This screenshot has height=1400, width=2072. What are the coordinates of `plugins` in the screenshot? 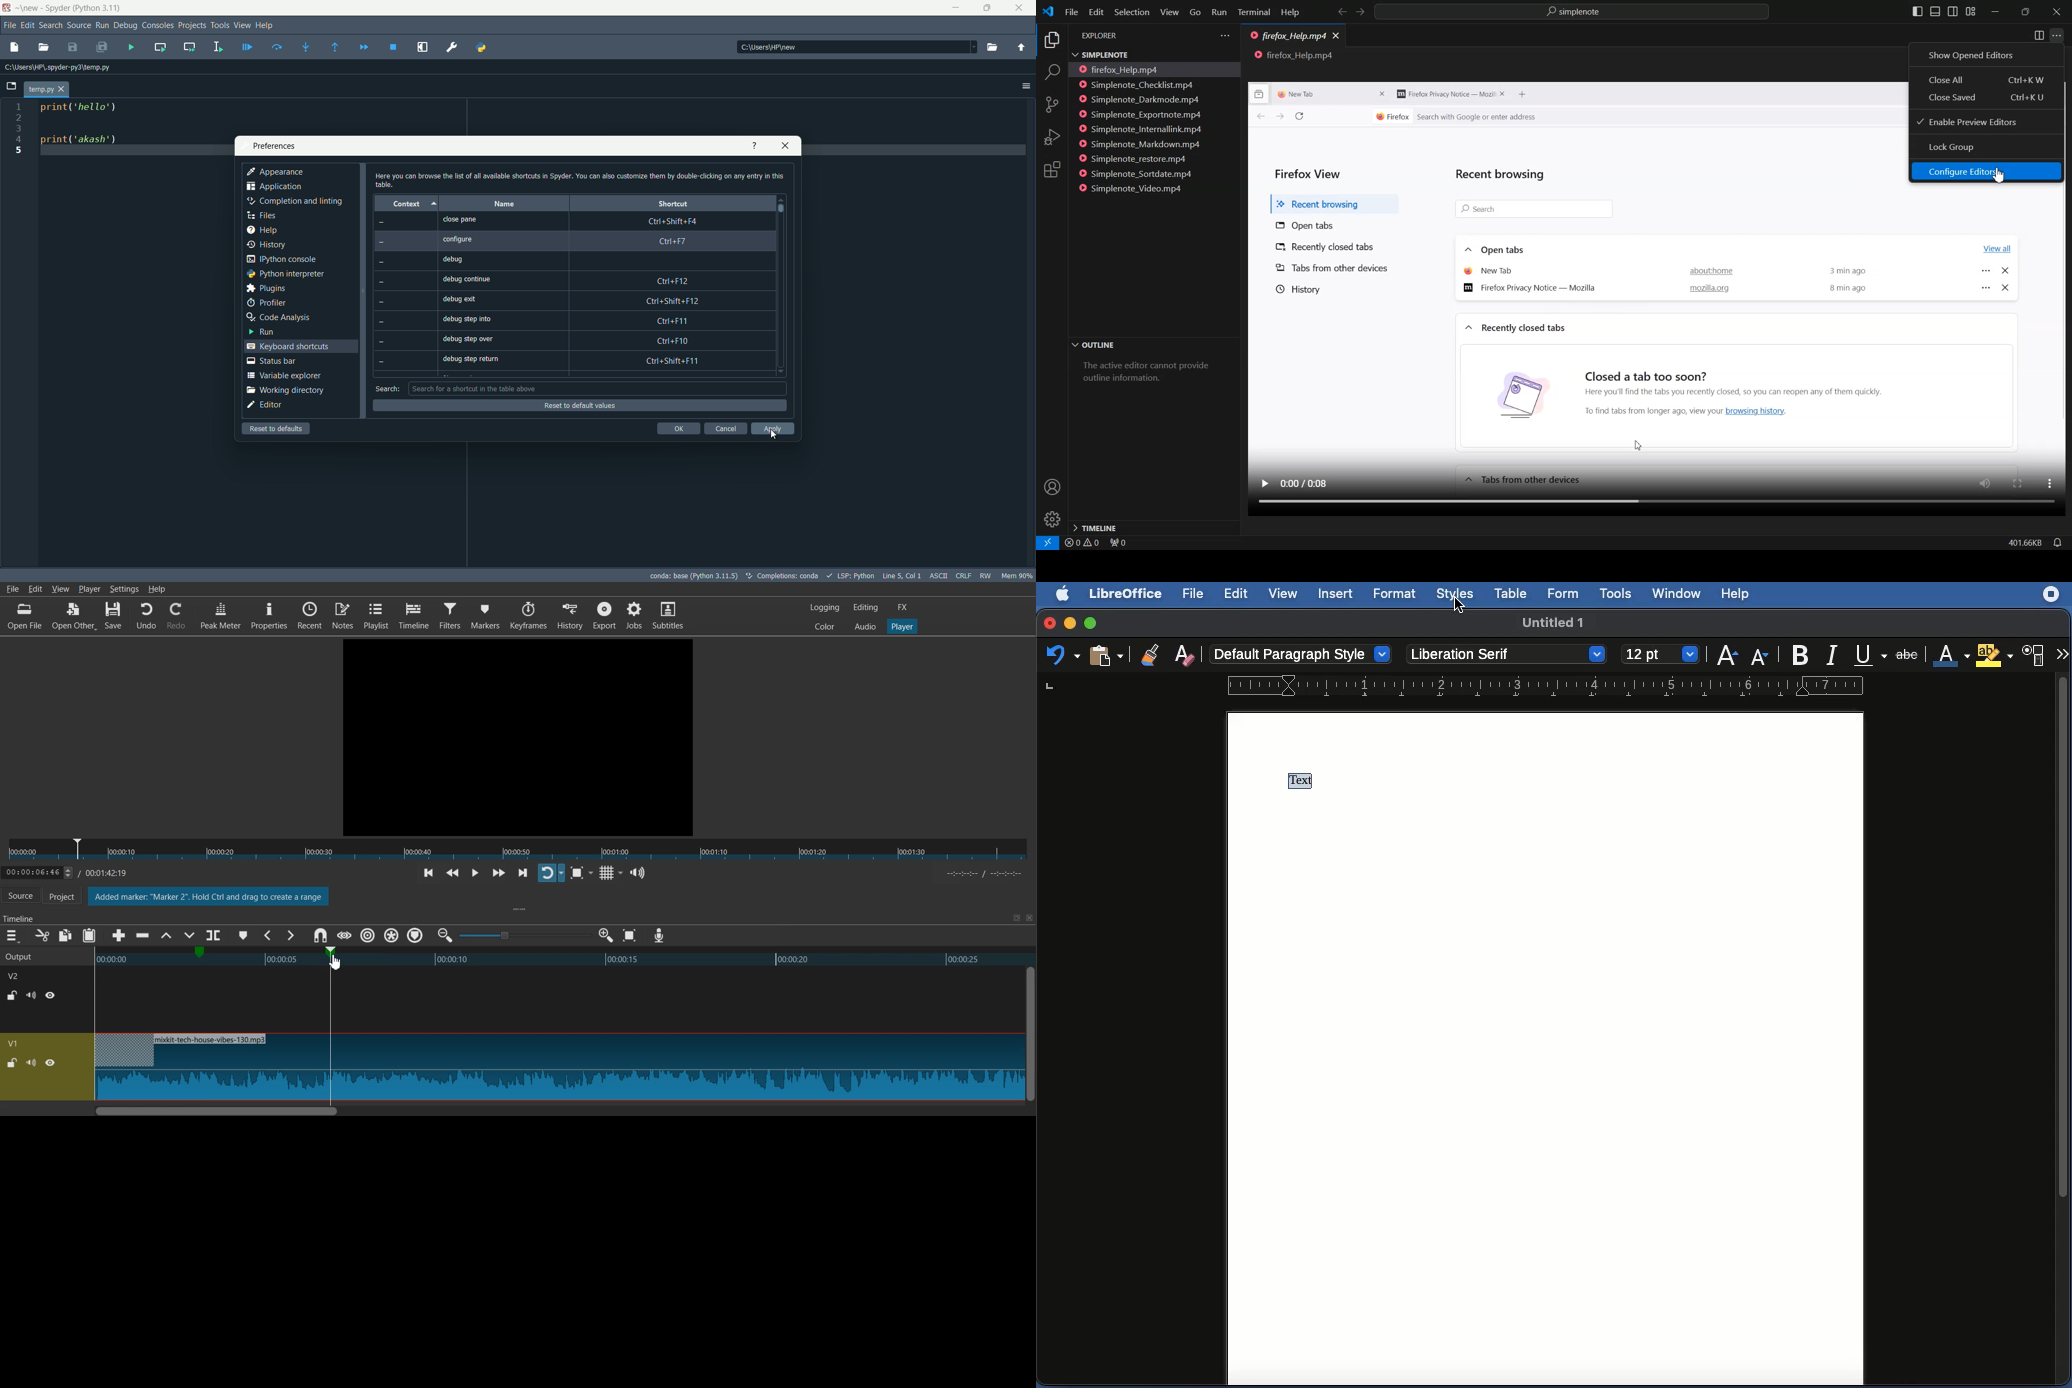 It's located at (265, 289).